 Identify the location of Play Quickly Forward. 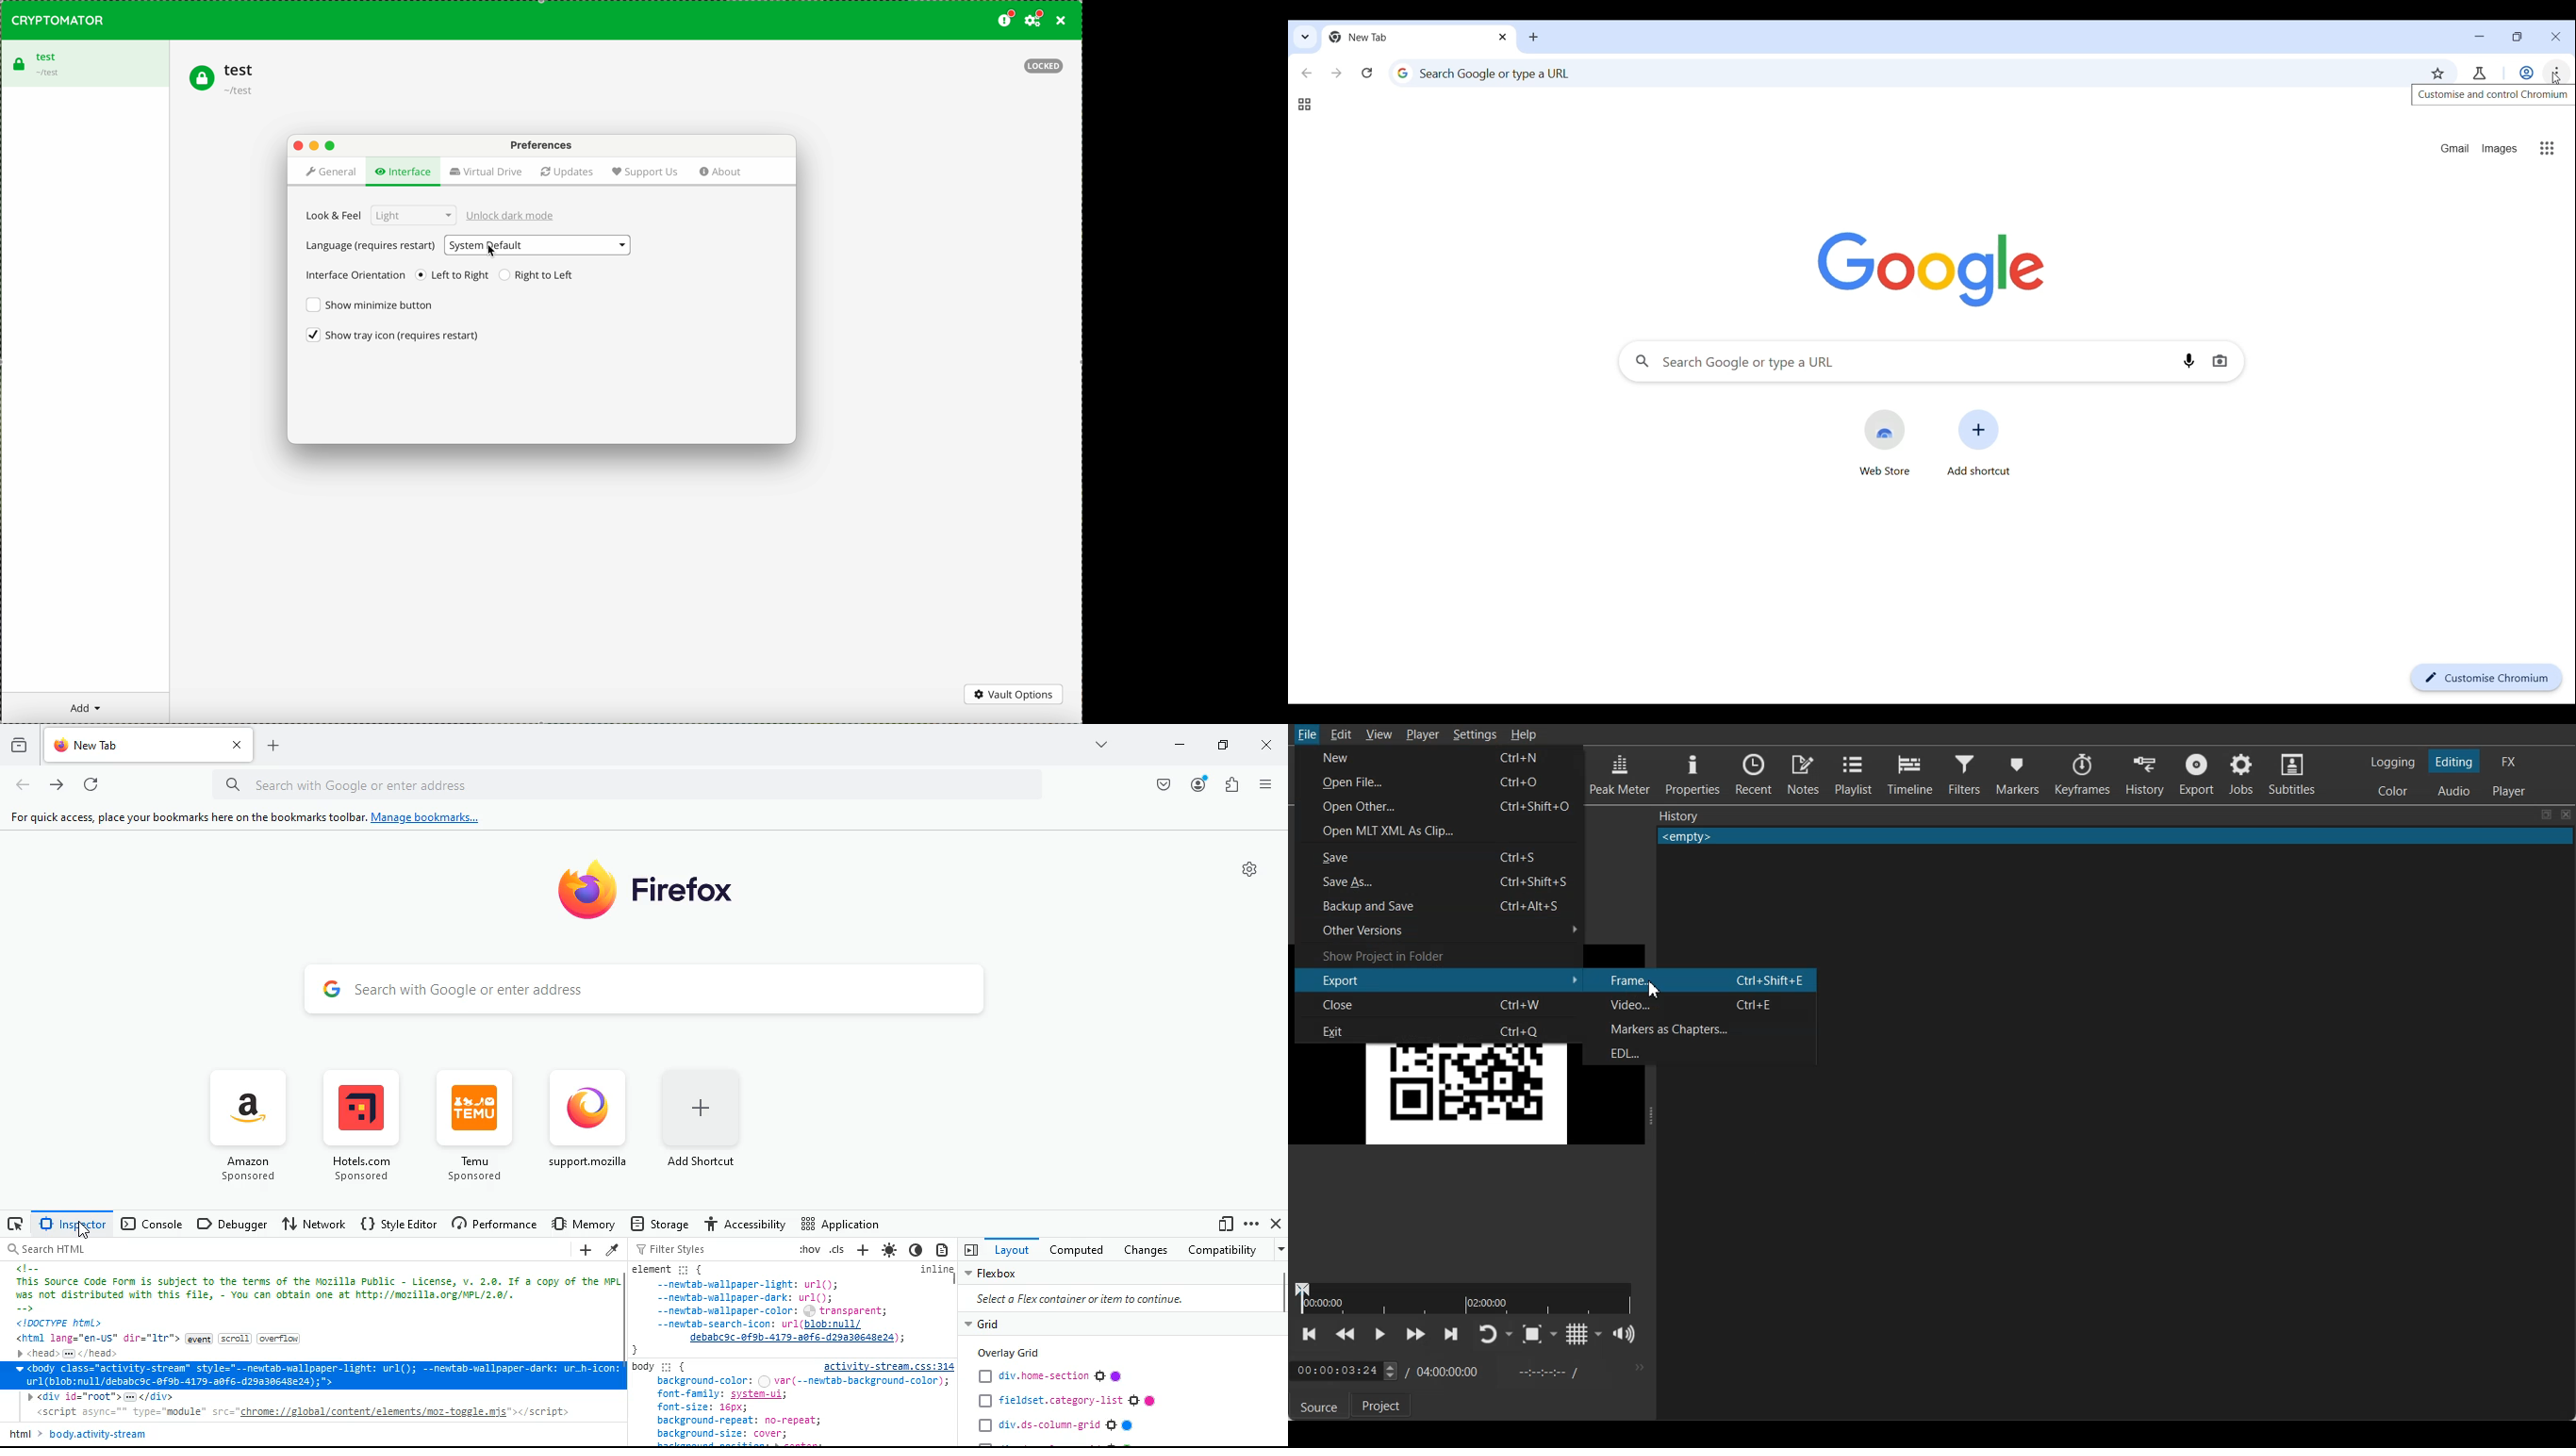
(1415, 1335).